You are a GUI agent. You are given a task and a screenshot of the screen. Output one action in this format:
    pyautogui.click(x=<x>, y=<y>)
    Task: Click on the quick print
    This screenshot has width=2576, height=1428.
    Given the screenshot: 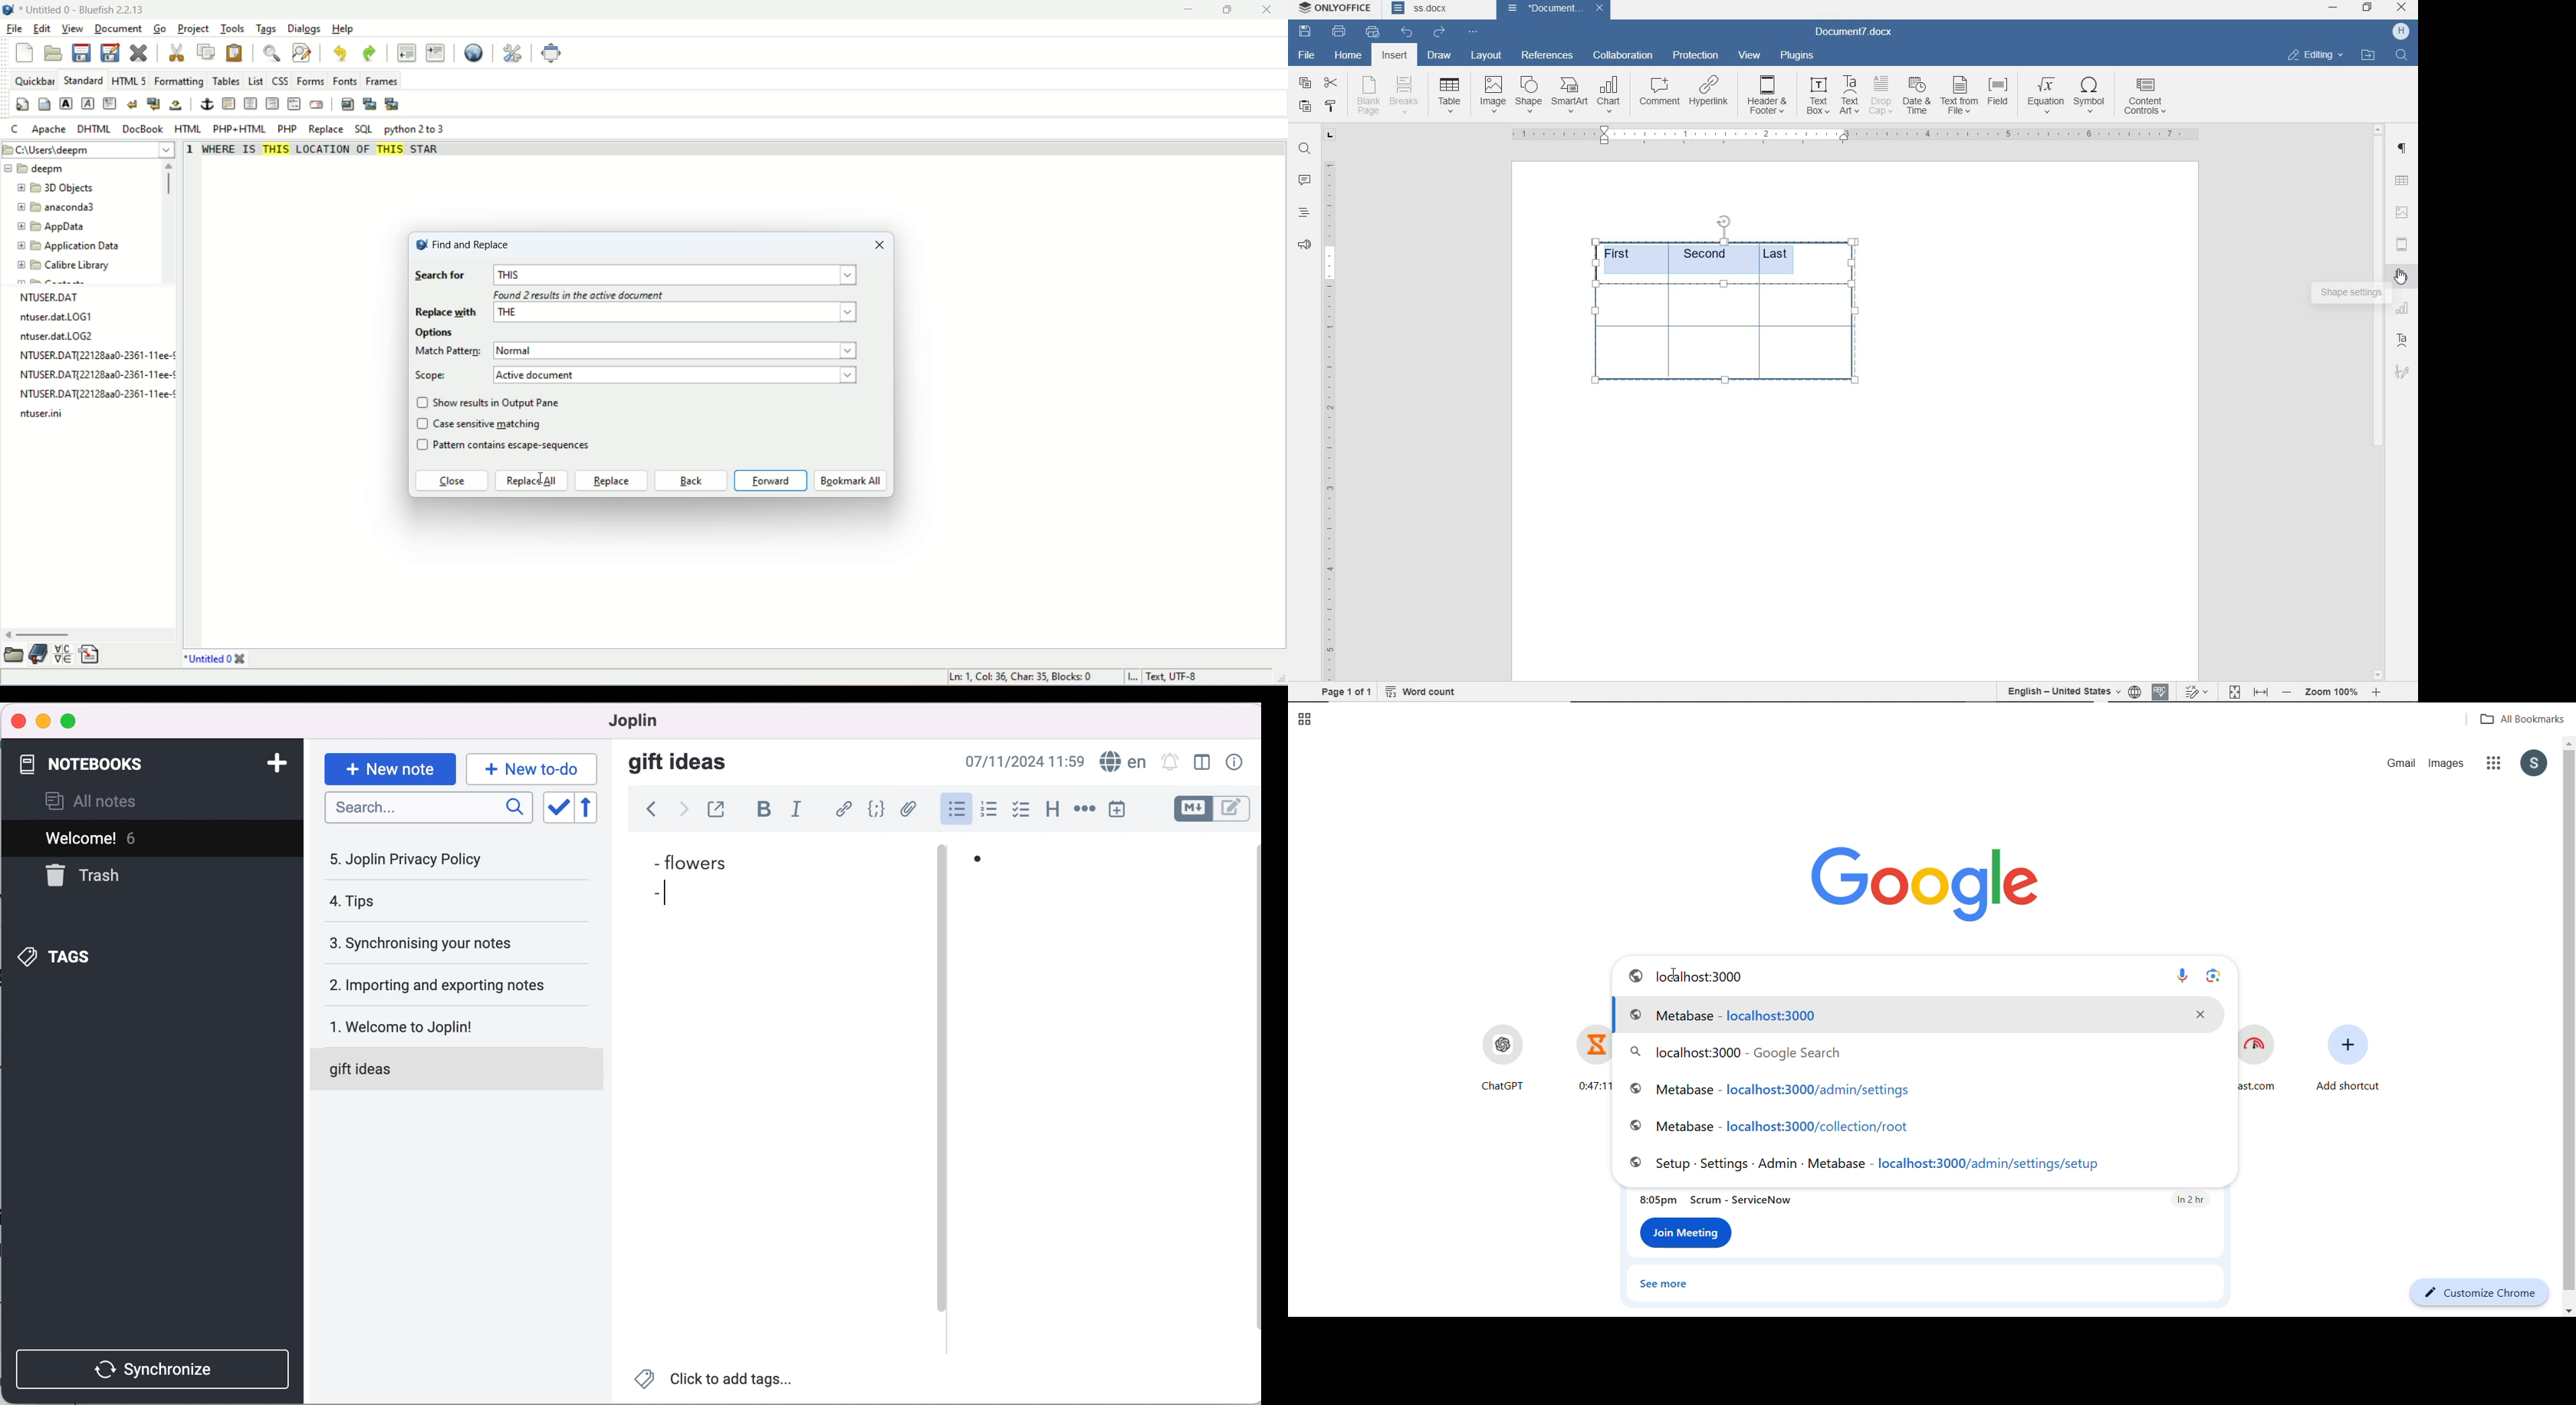 What is the action you would take?
    pyautogui.click(x=1372, y=32)
    